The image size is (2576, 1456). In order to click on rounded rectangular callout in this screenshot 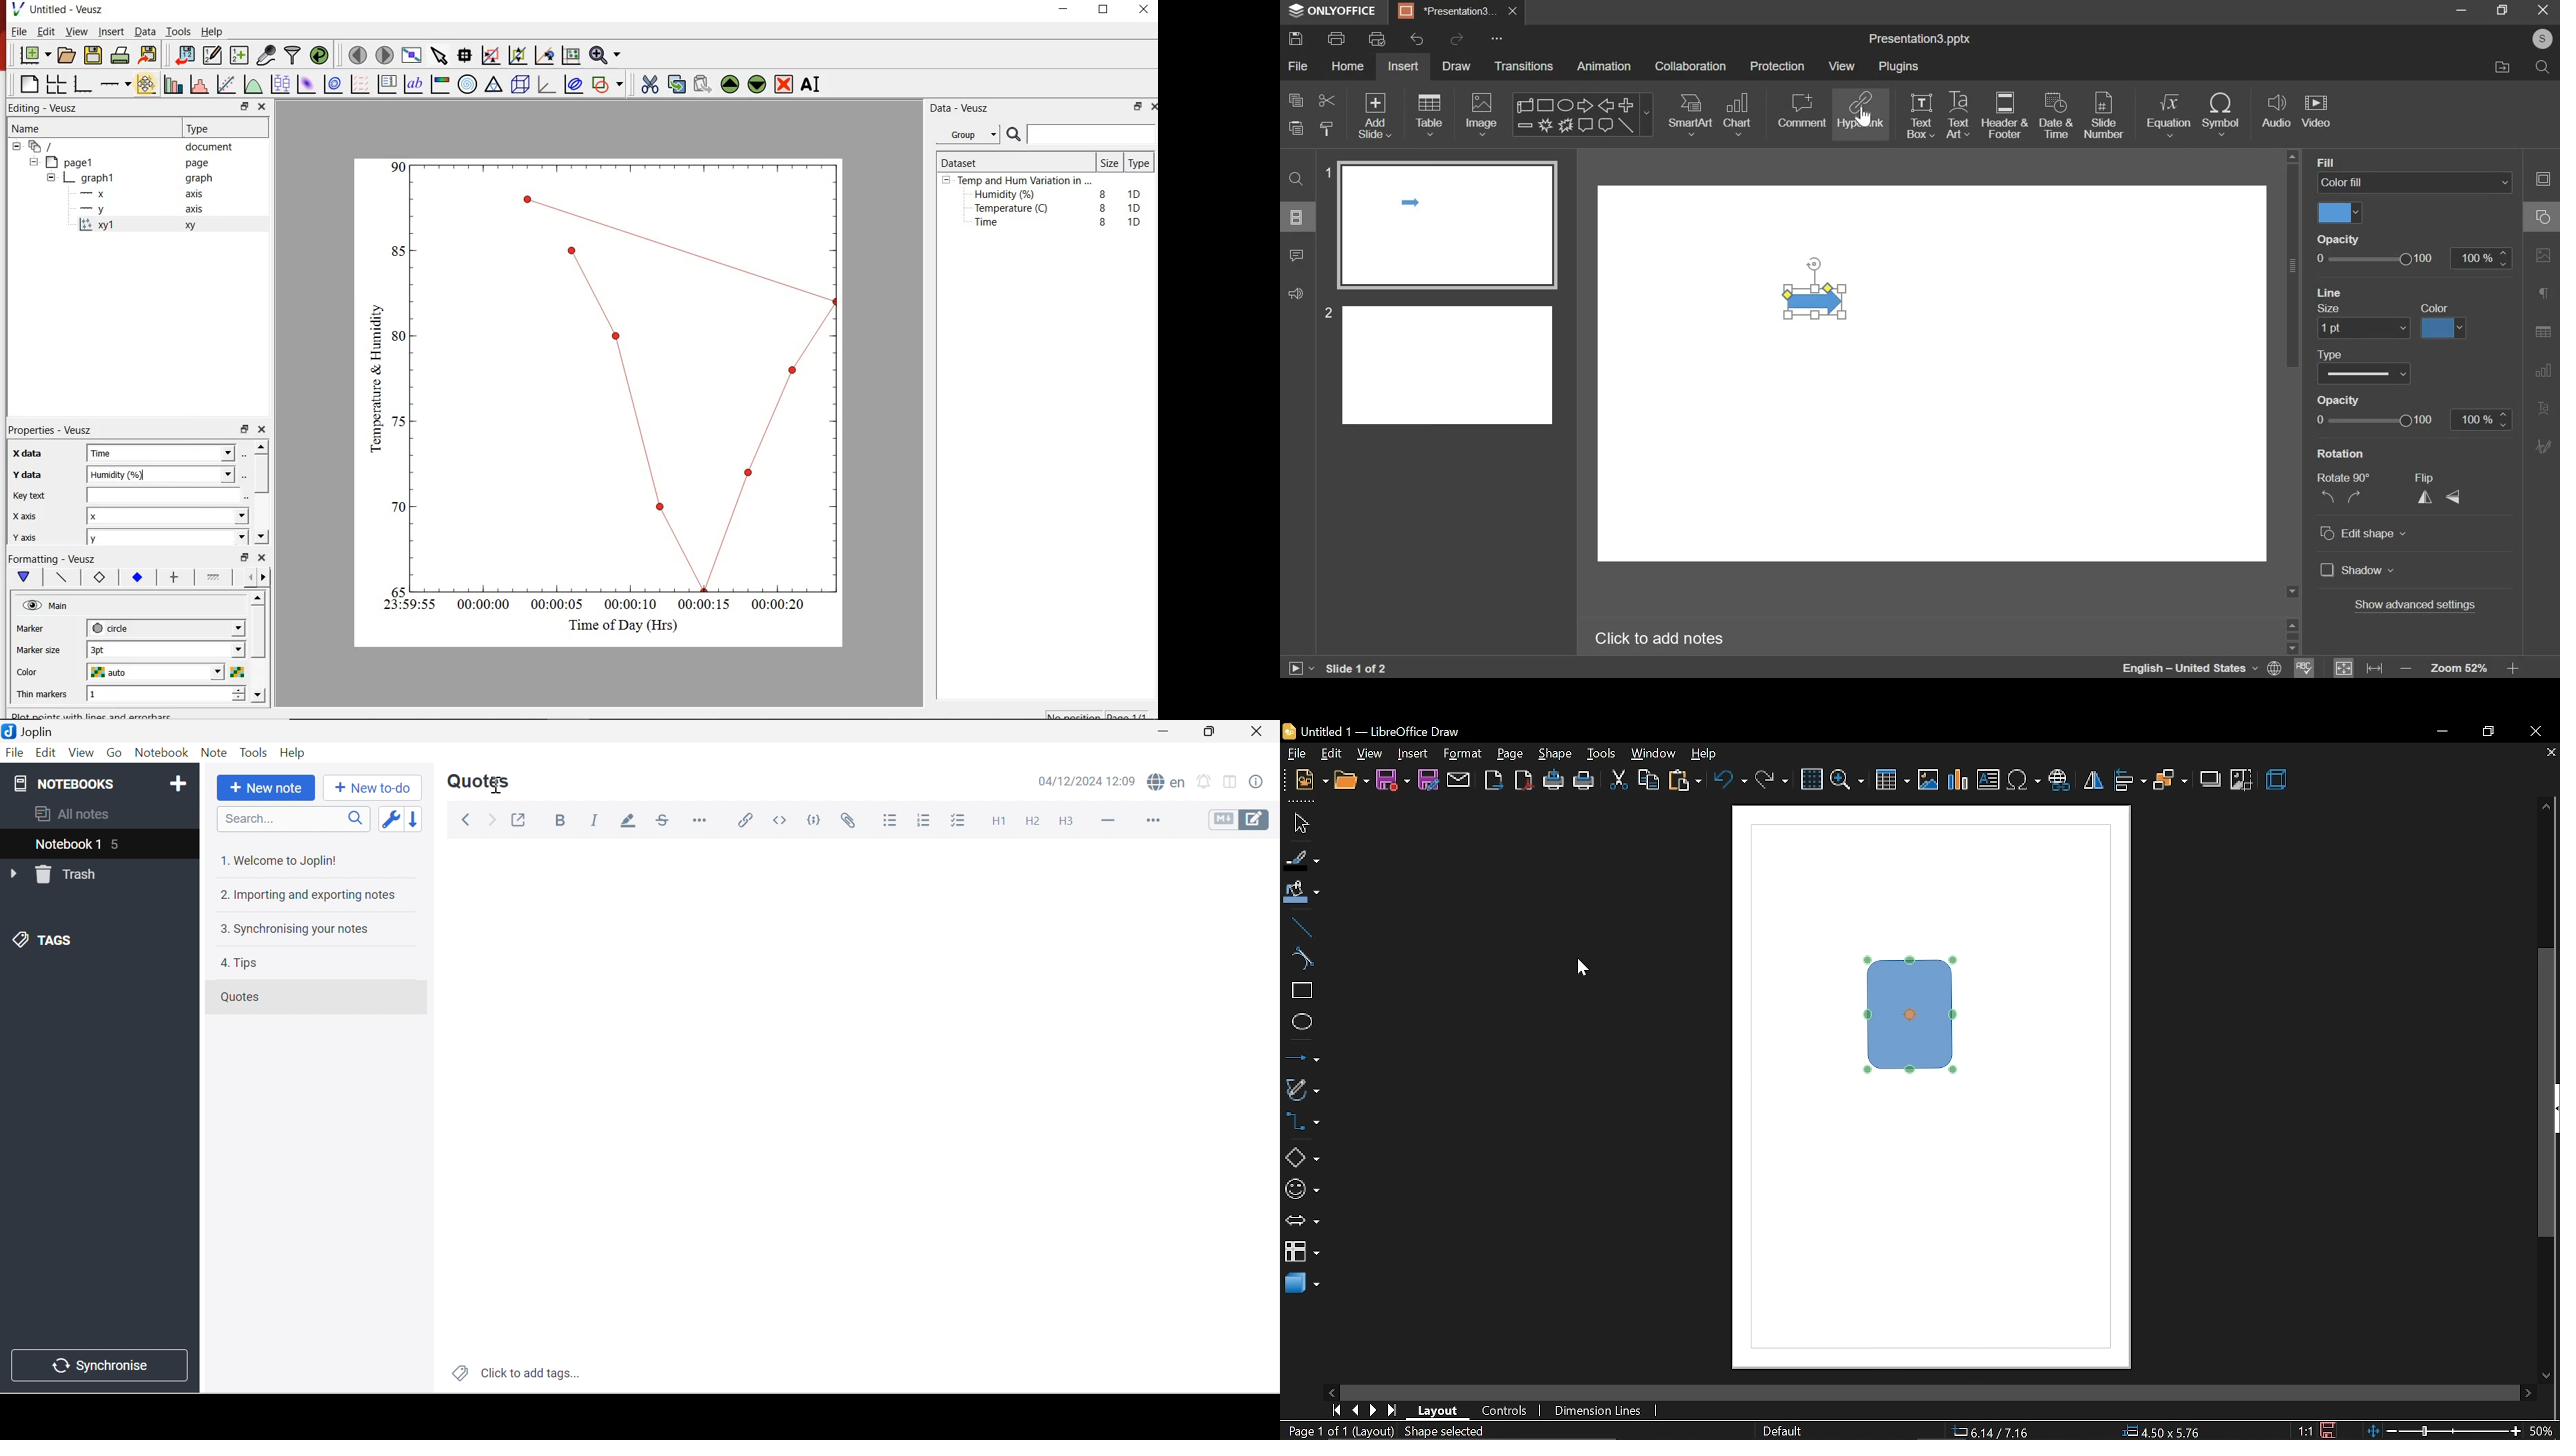, I will do `click(1605, 127)`.